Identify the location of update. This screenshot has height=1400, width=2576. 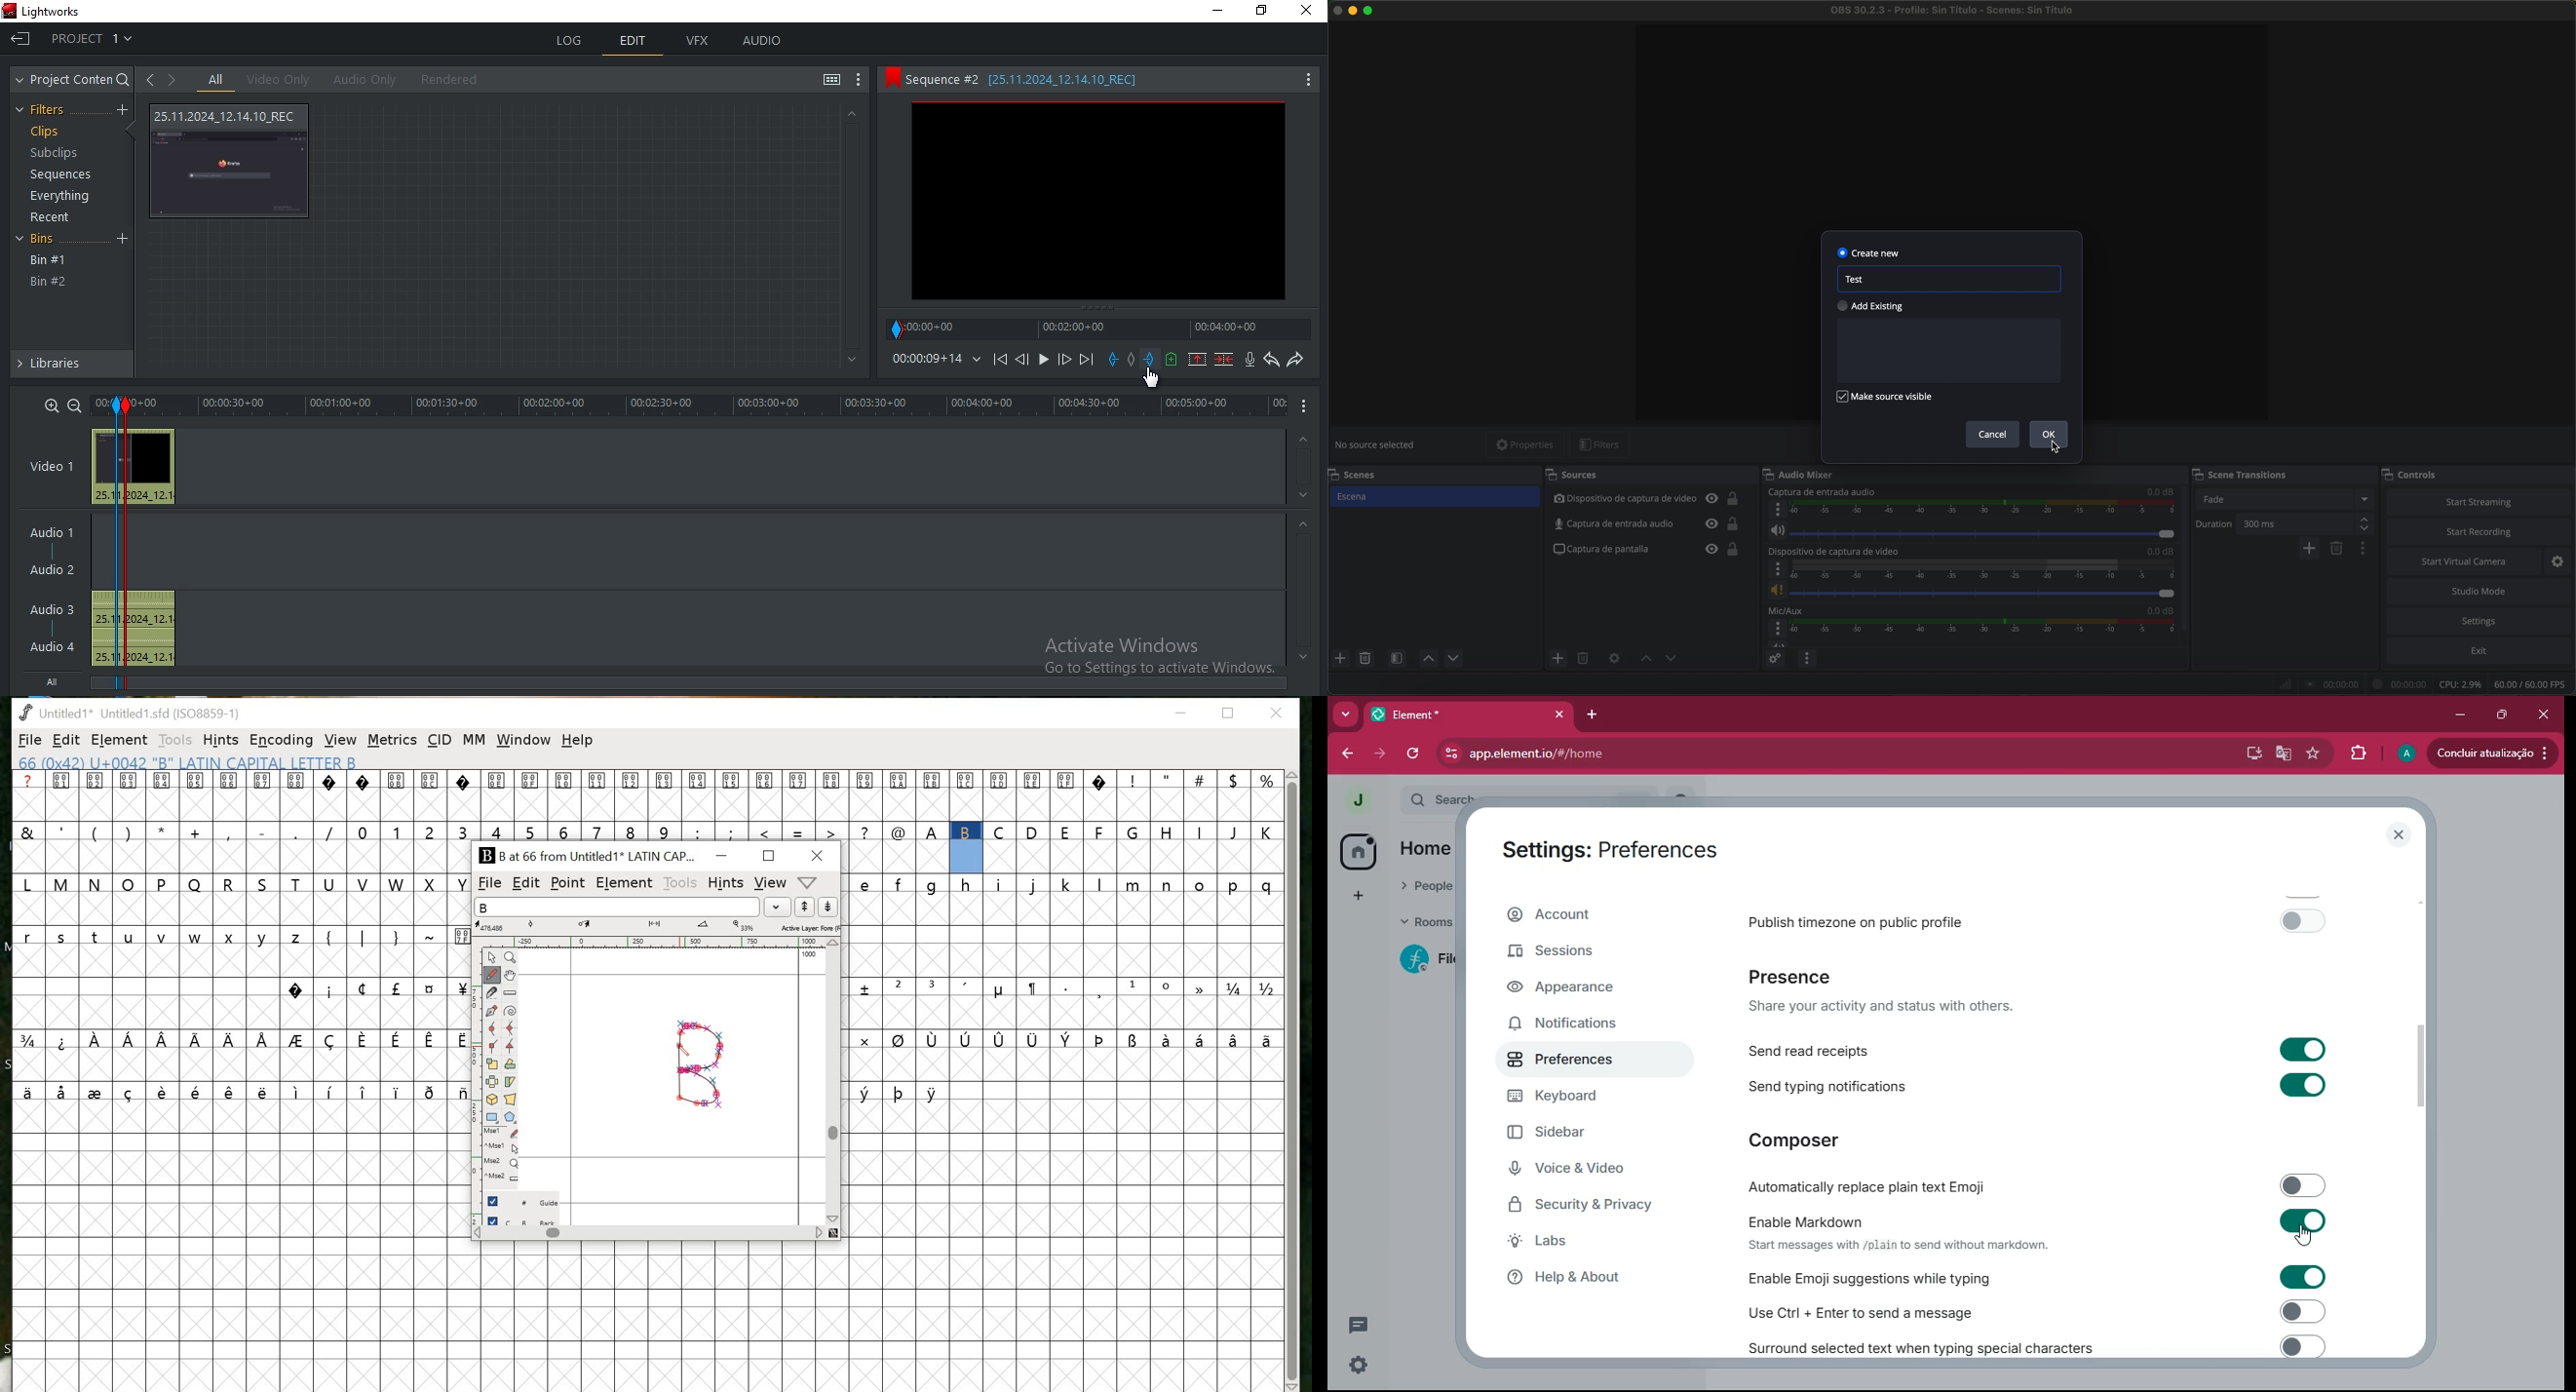
(2490, 753).